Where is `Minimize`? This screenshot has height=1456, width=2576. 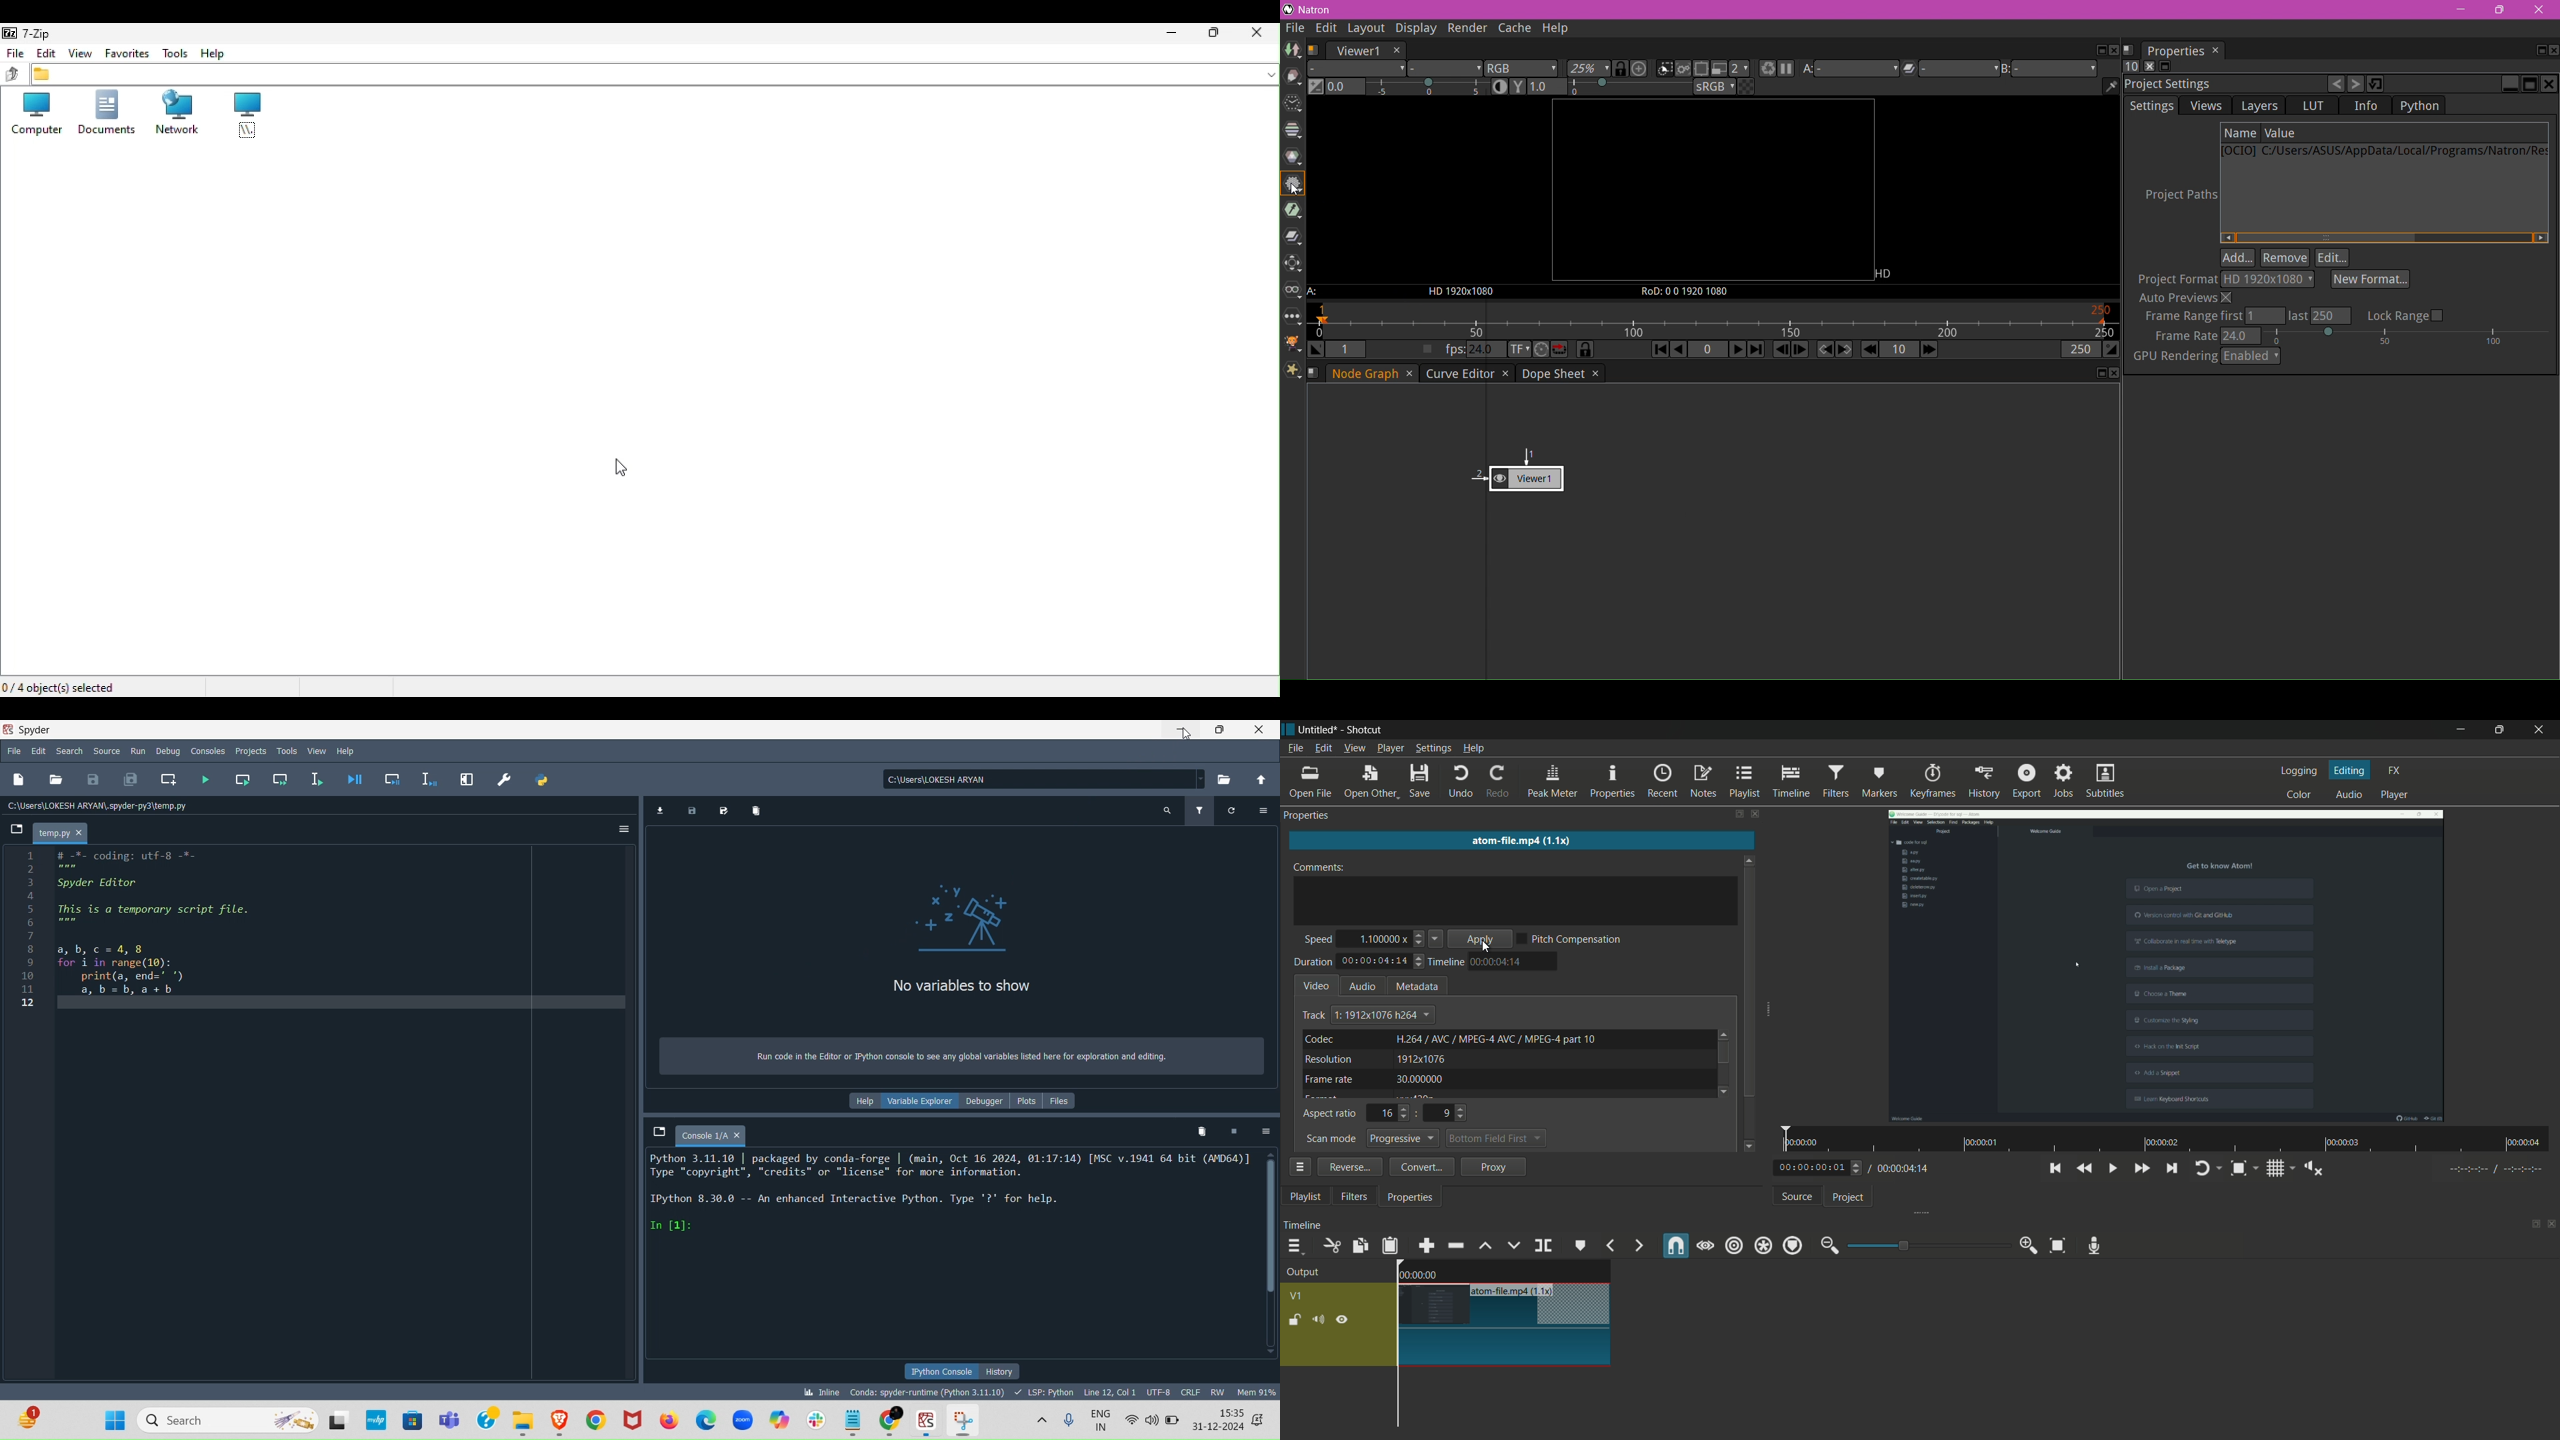
Minimize is located at coordinates (2461, 9).